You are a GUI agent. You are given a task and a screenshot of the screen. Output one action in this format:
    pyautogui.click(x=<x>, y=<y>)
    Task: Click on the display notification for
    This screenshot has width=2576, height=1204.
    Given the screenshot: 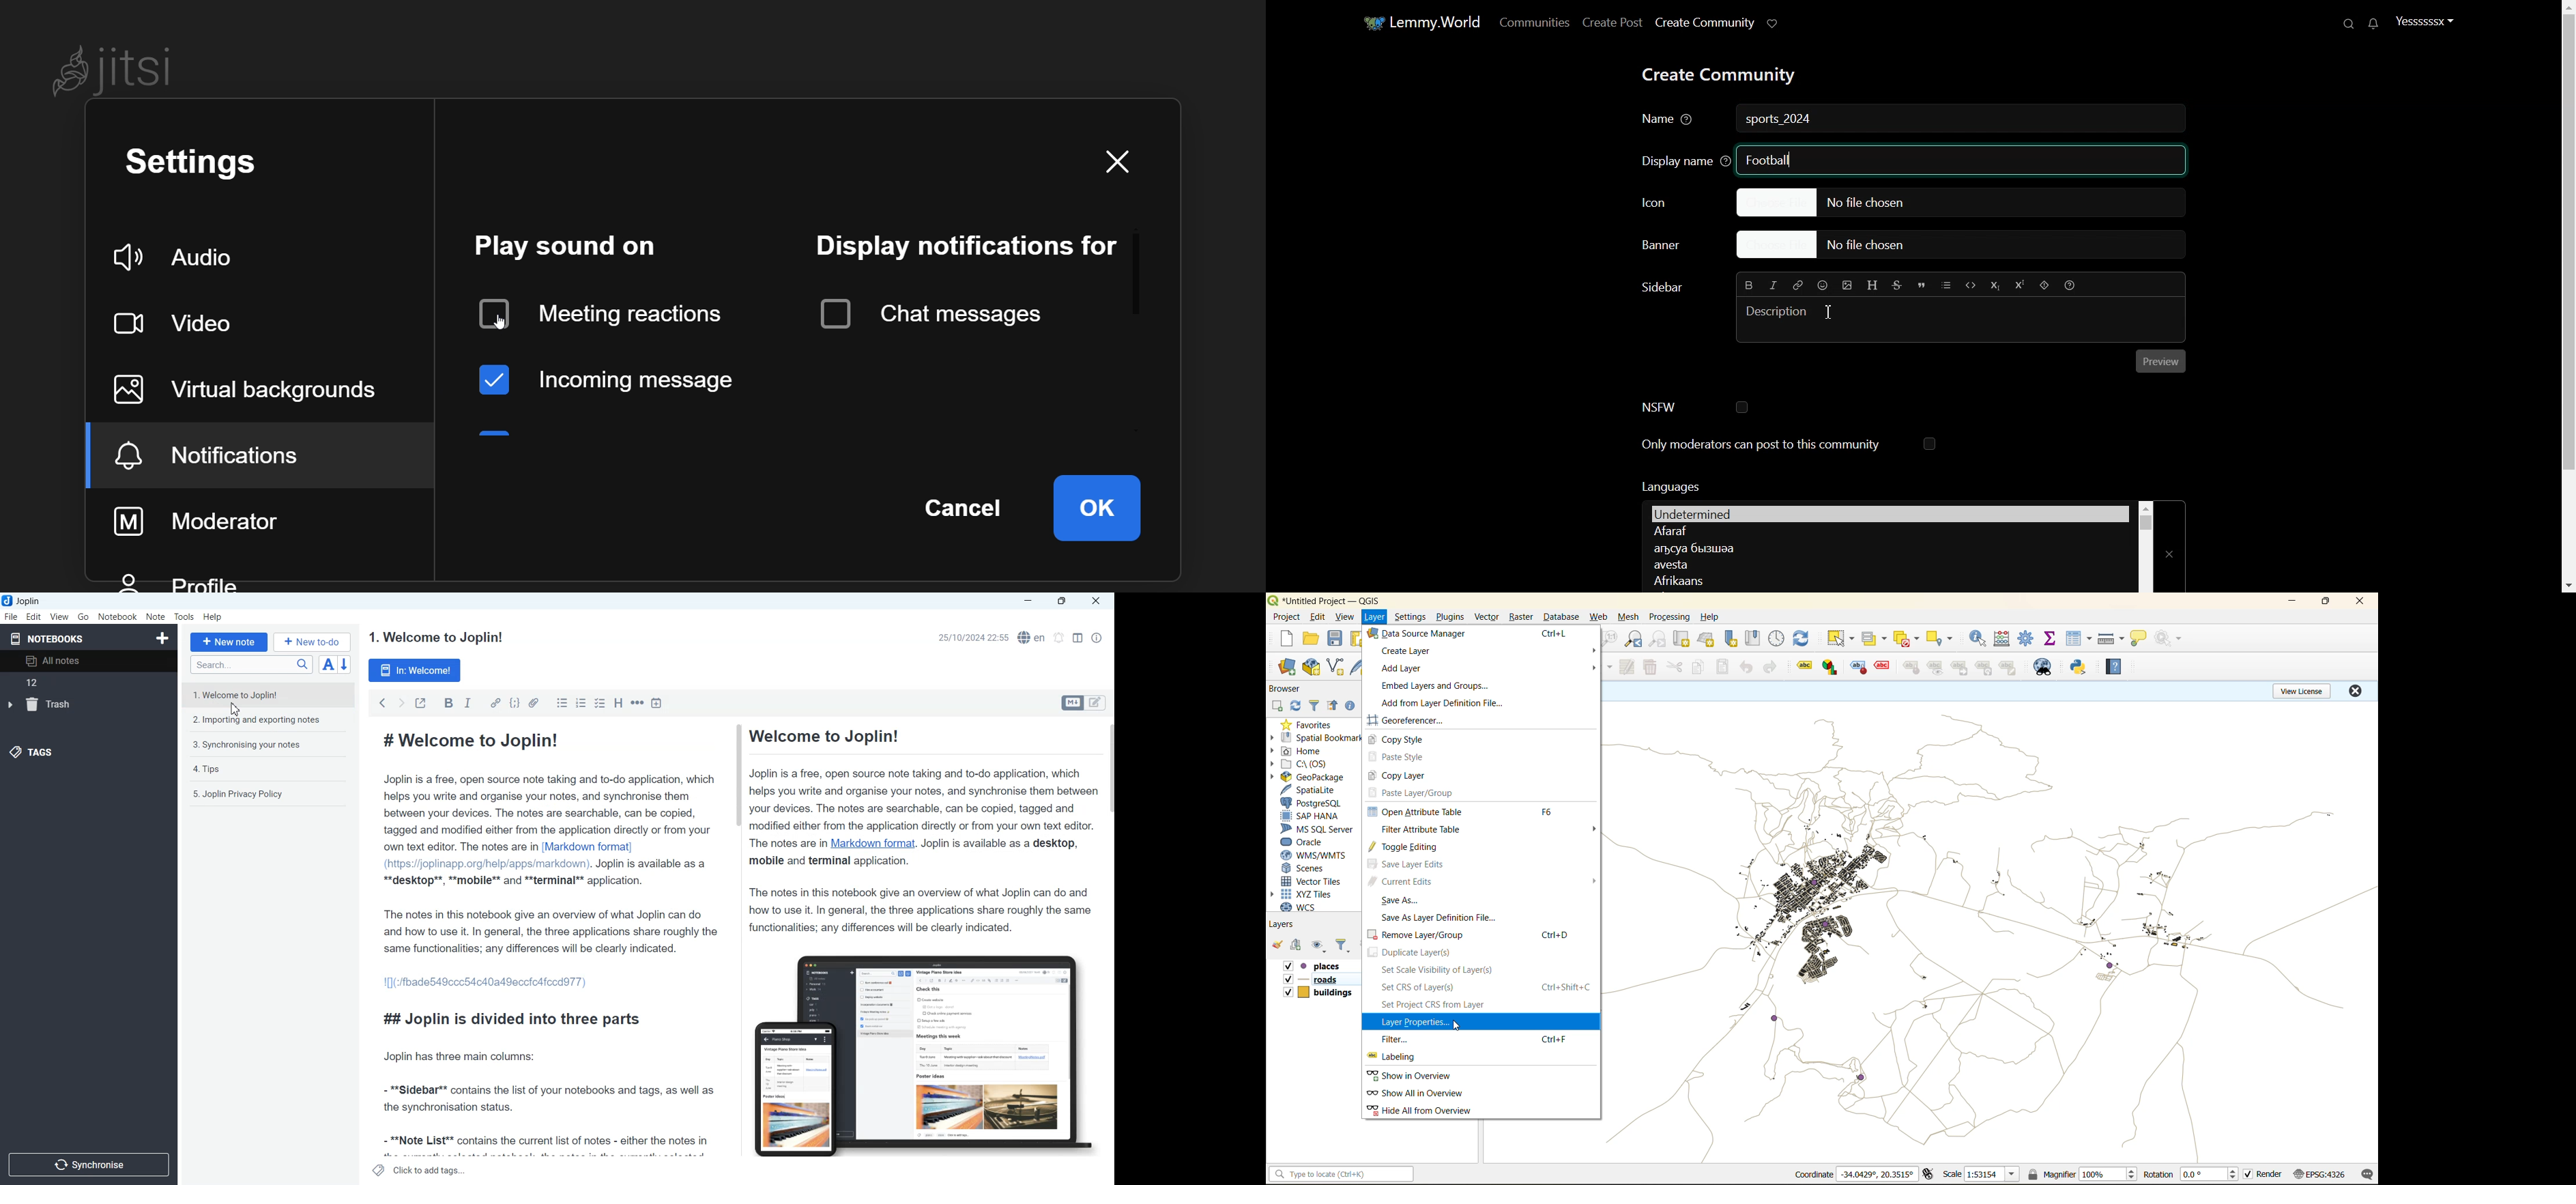 What is the action you would take?
    pyautogui.click(x=965, y=249)
    